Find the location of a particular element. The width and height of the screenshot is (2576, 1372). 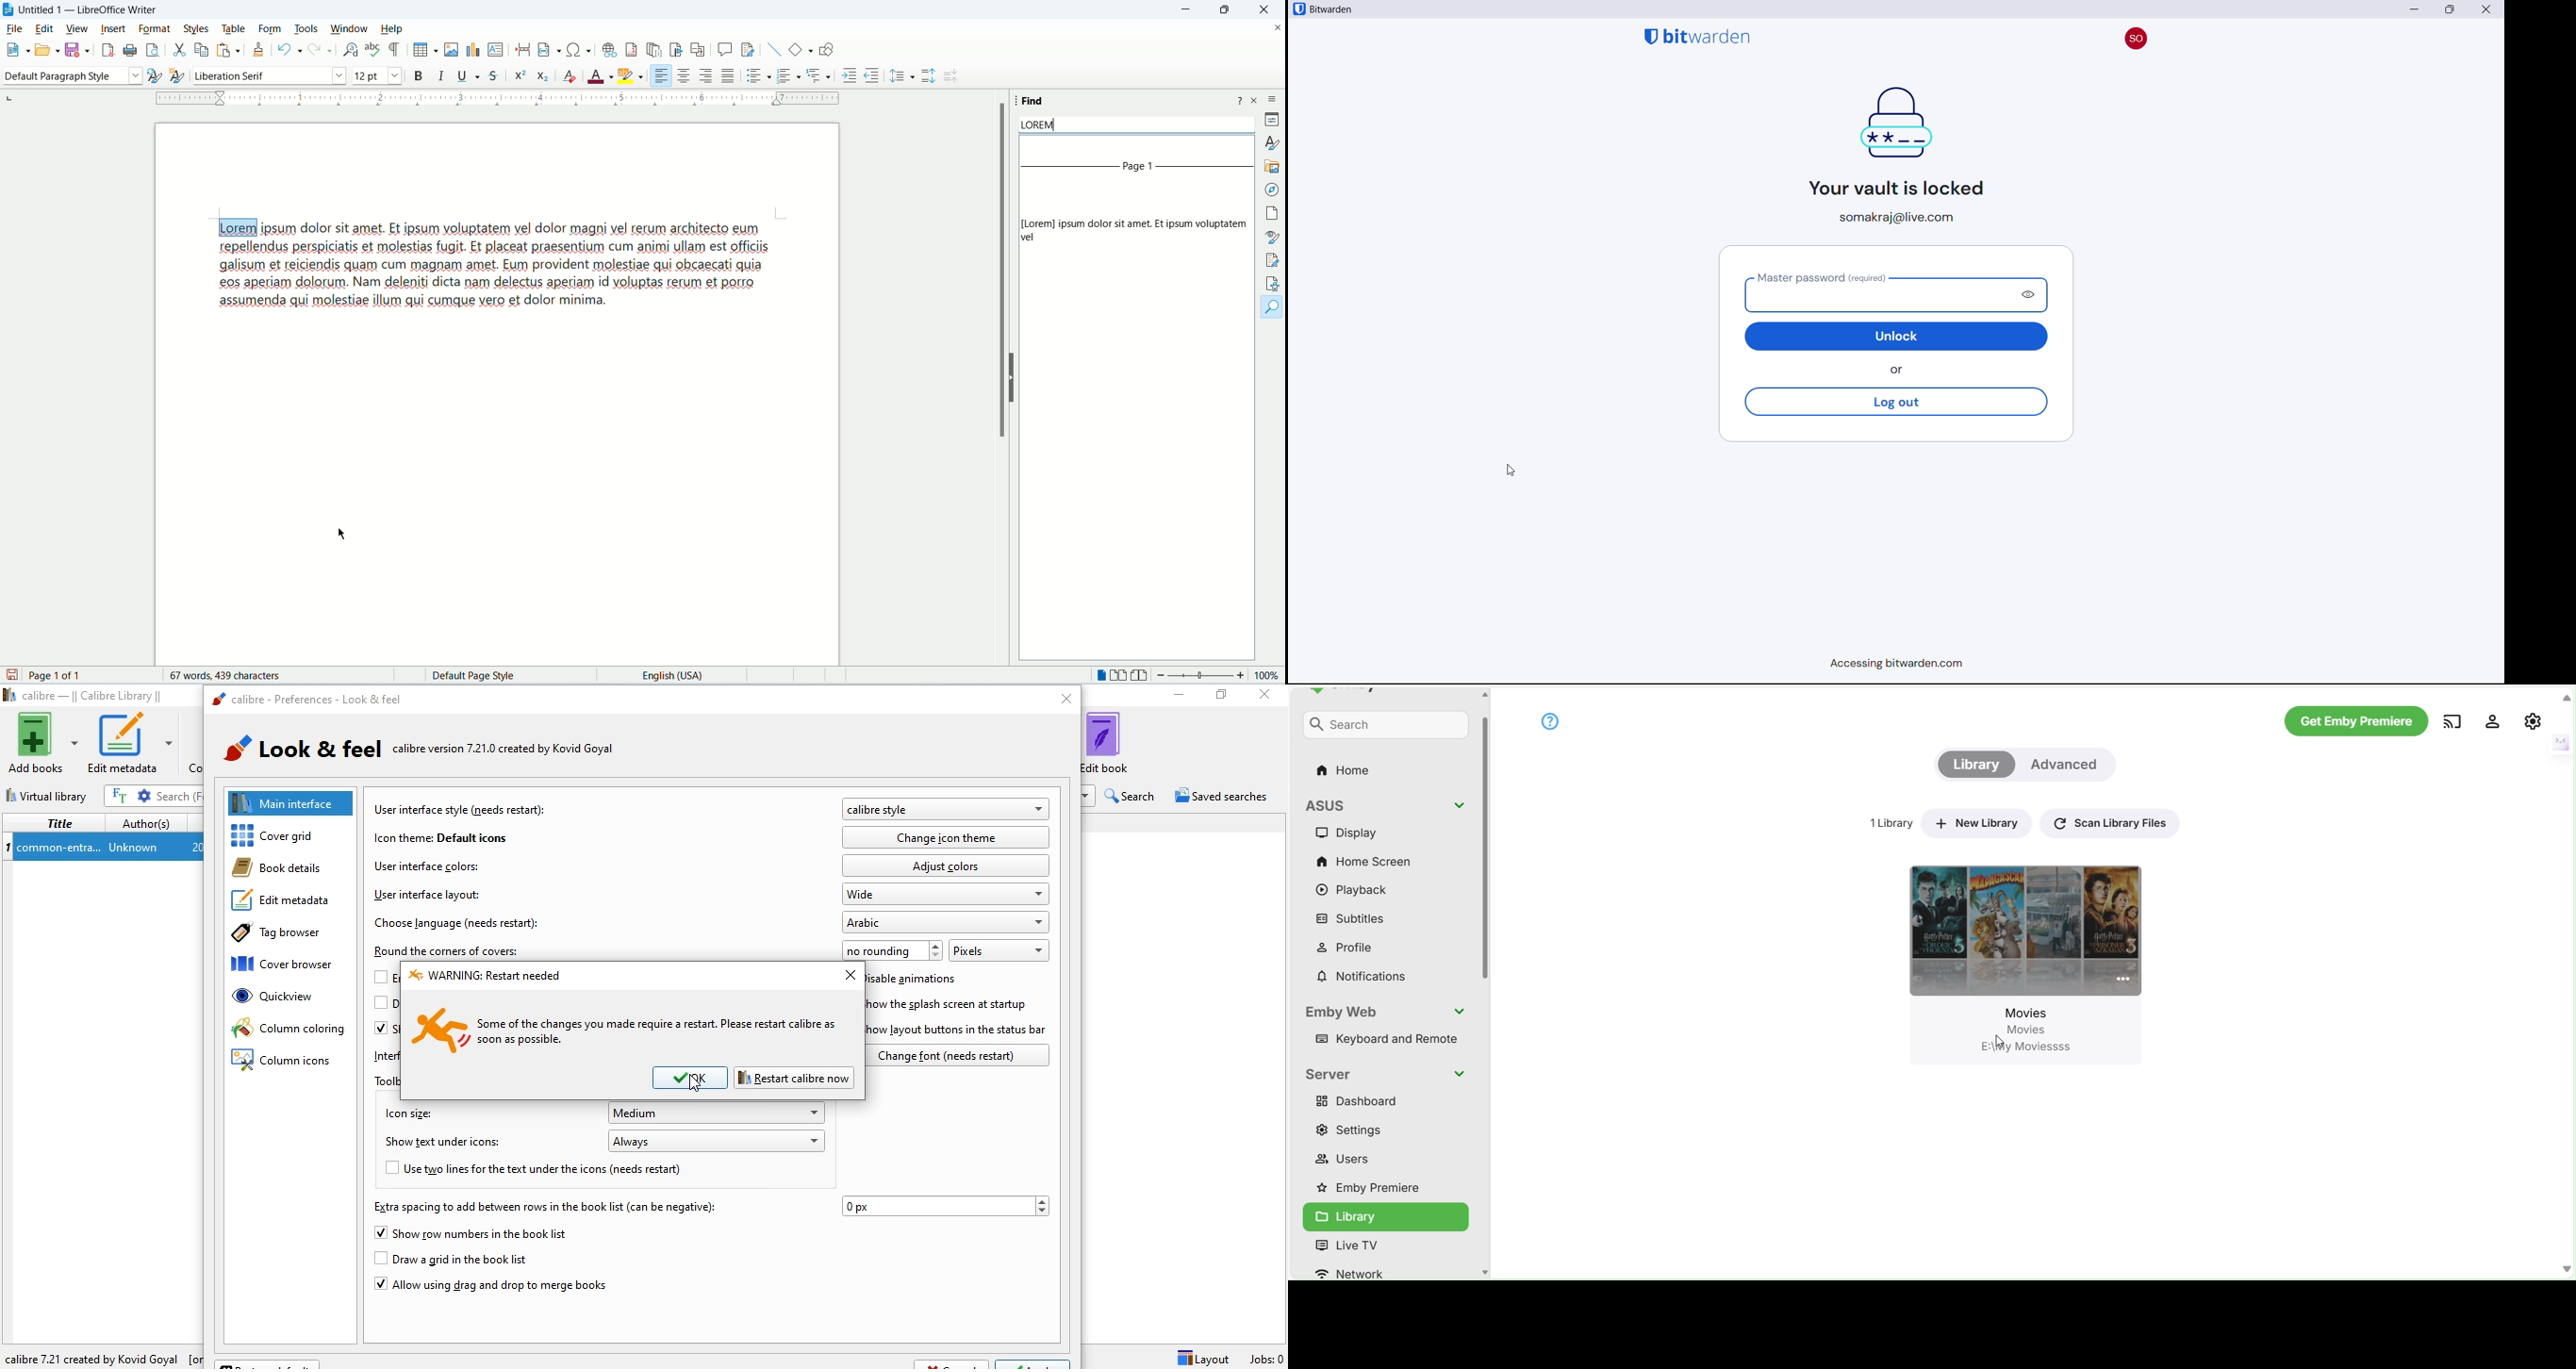

i Find is located at coordinates (1034, 98).